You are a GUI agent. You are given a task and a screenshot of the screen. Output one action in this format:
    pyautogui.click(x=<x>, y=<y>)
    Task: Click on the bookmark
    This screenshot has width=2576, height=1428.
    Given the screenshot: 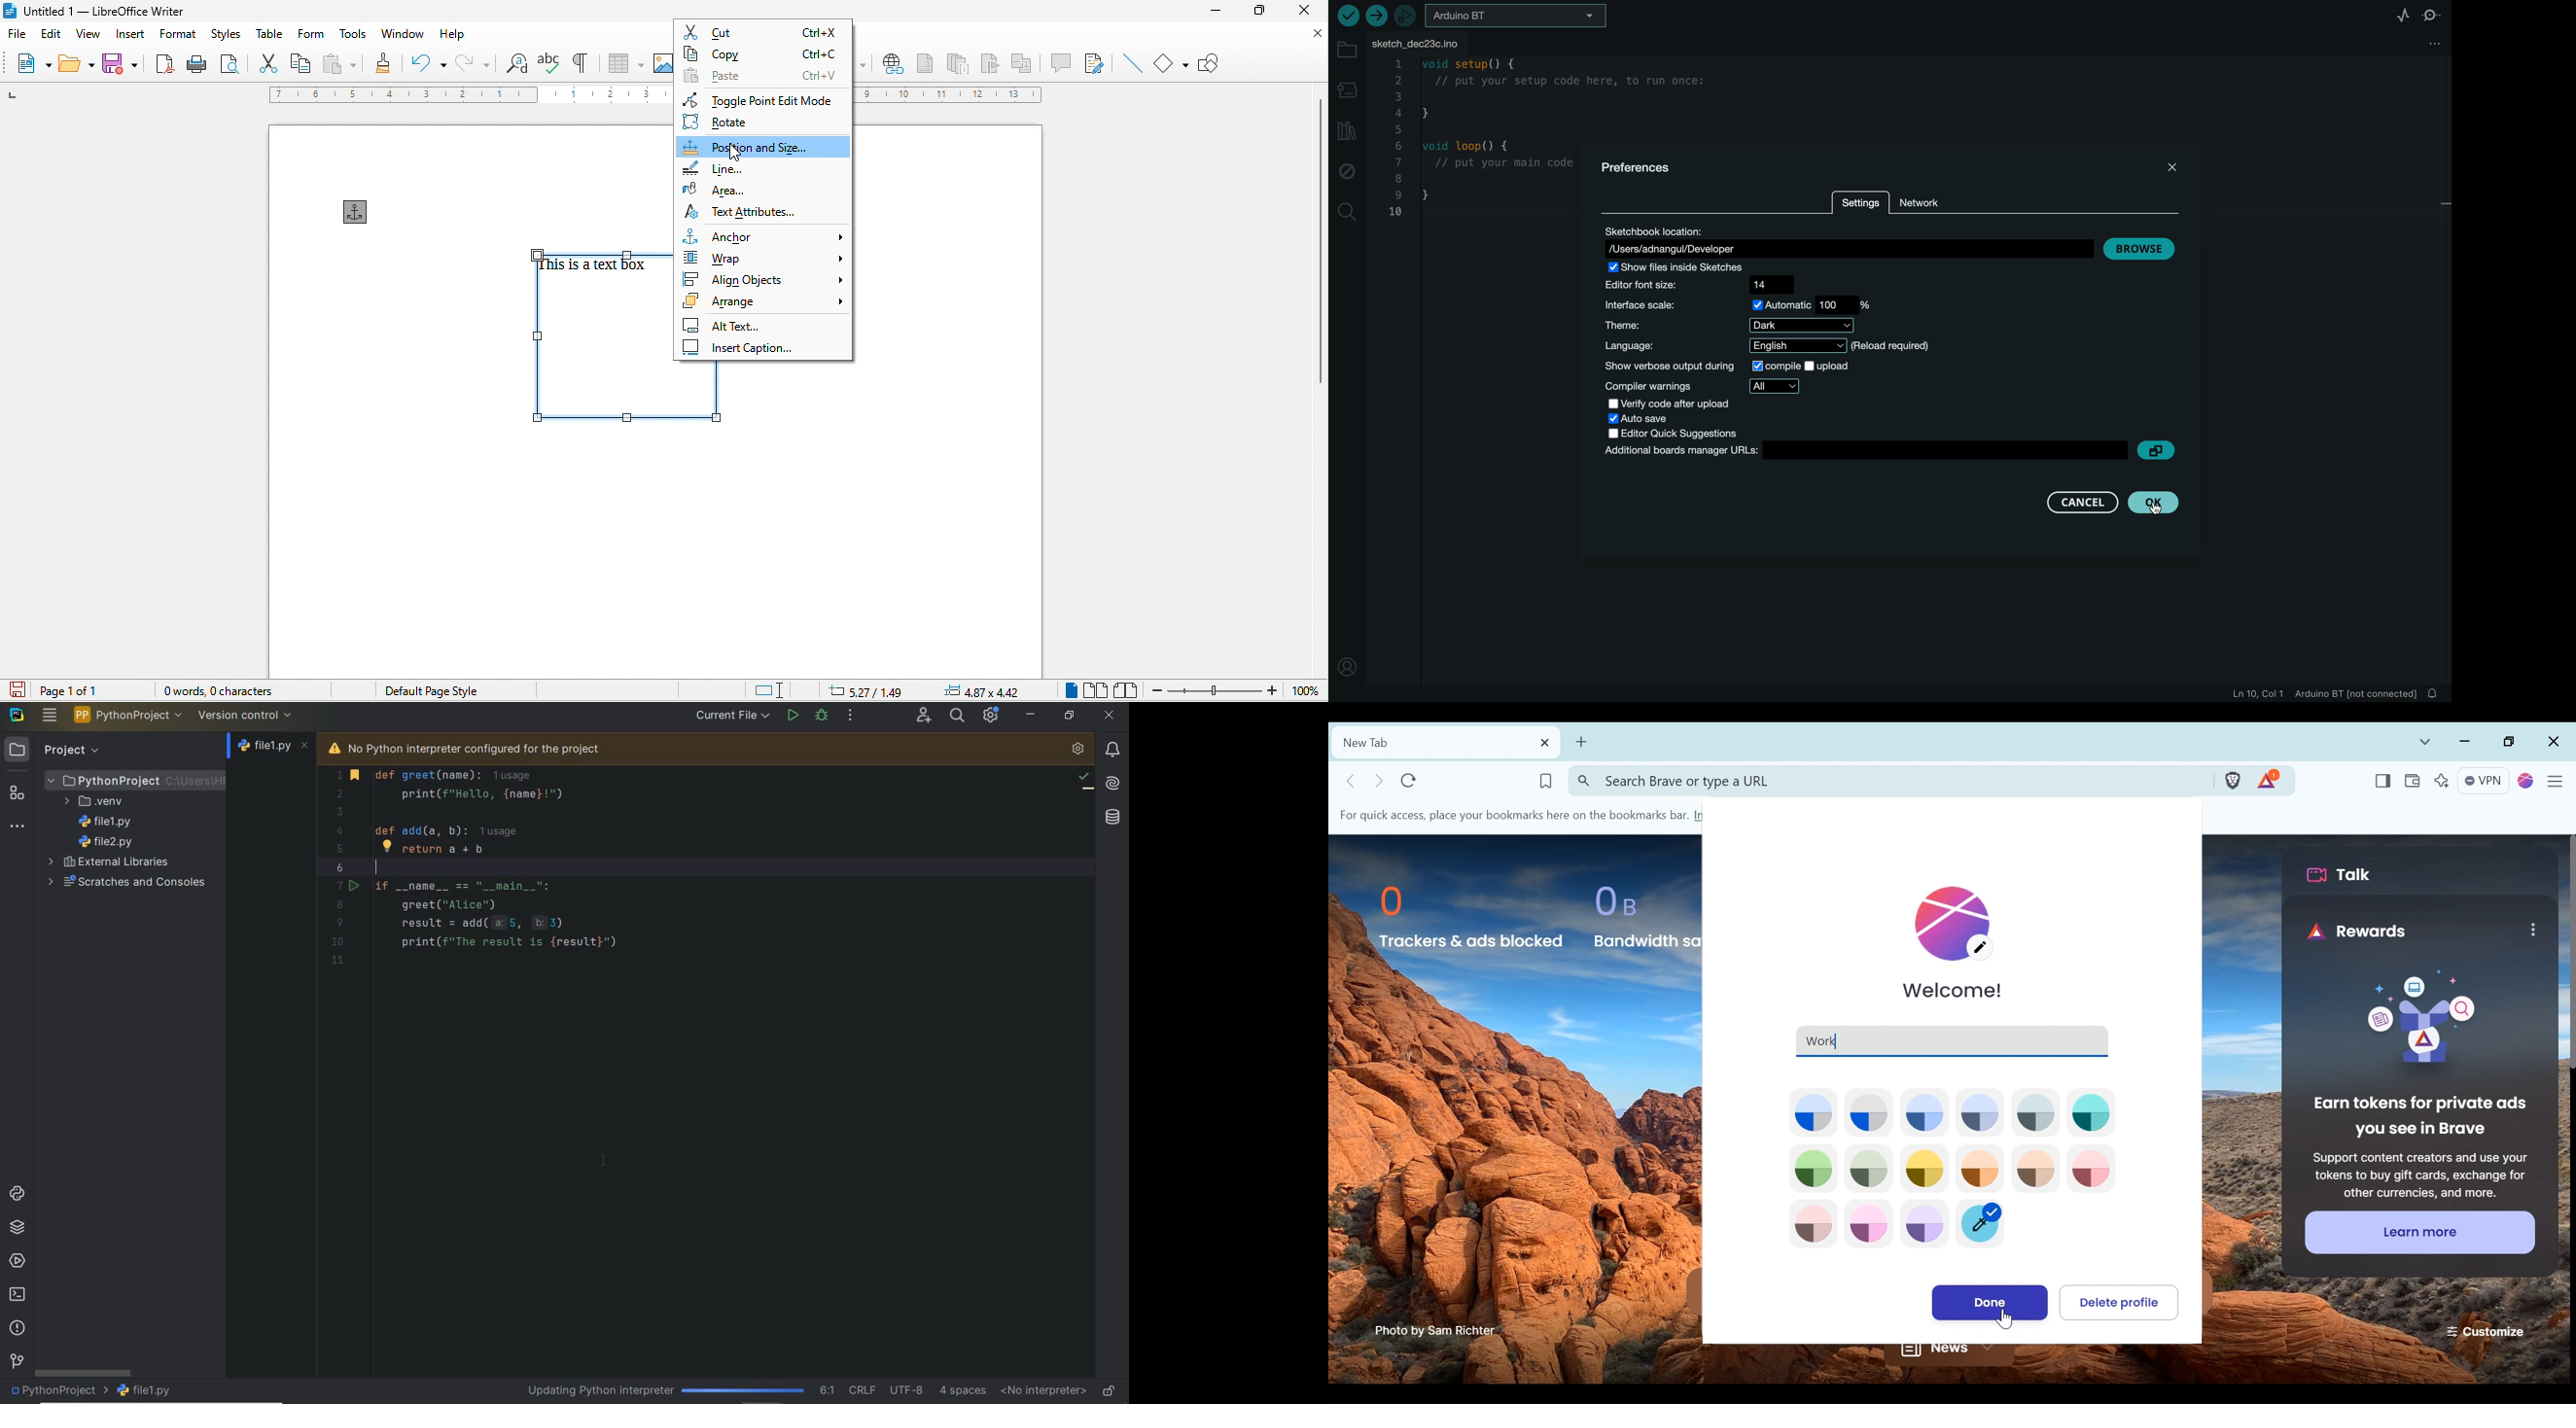 What is the action you would take?
    pyautogui.click(x=993, y=63)
    